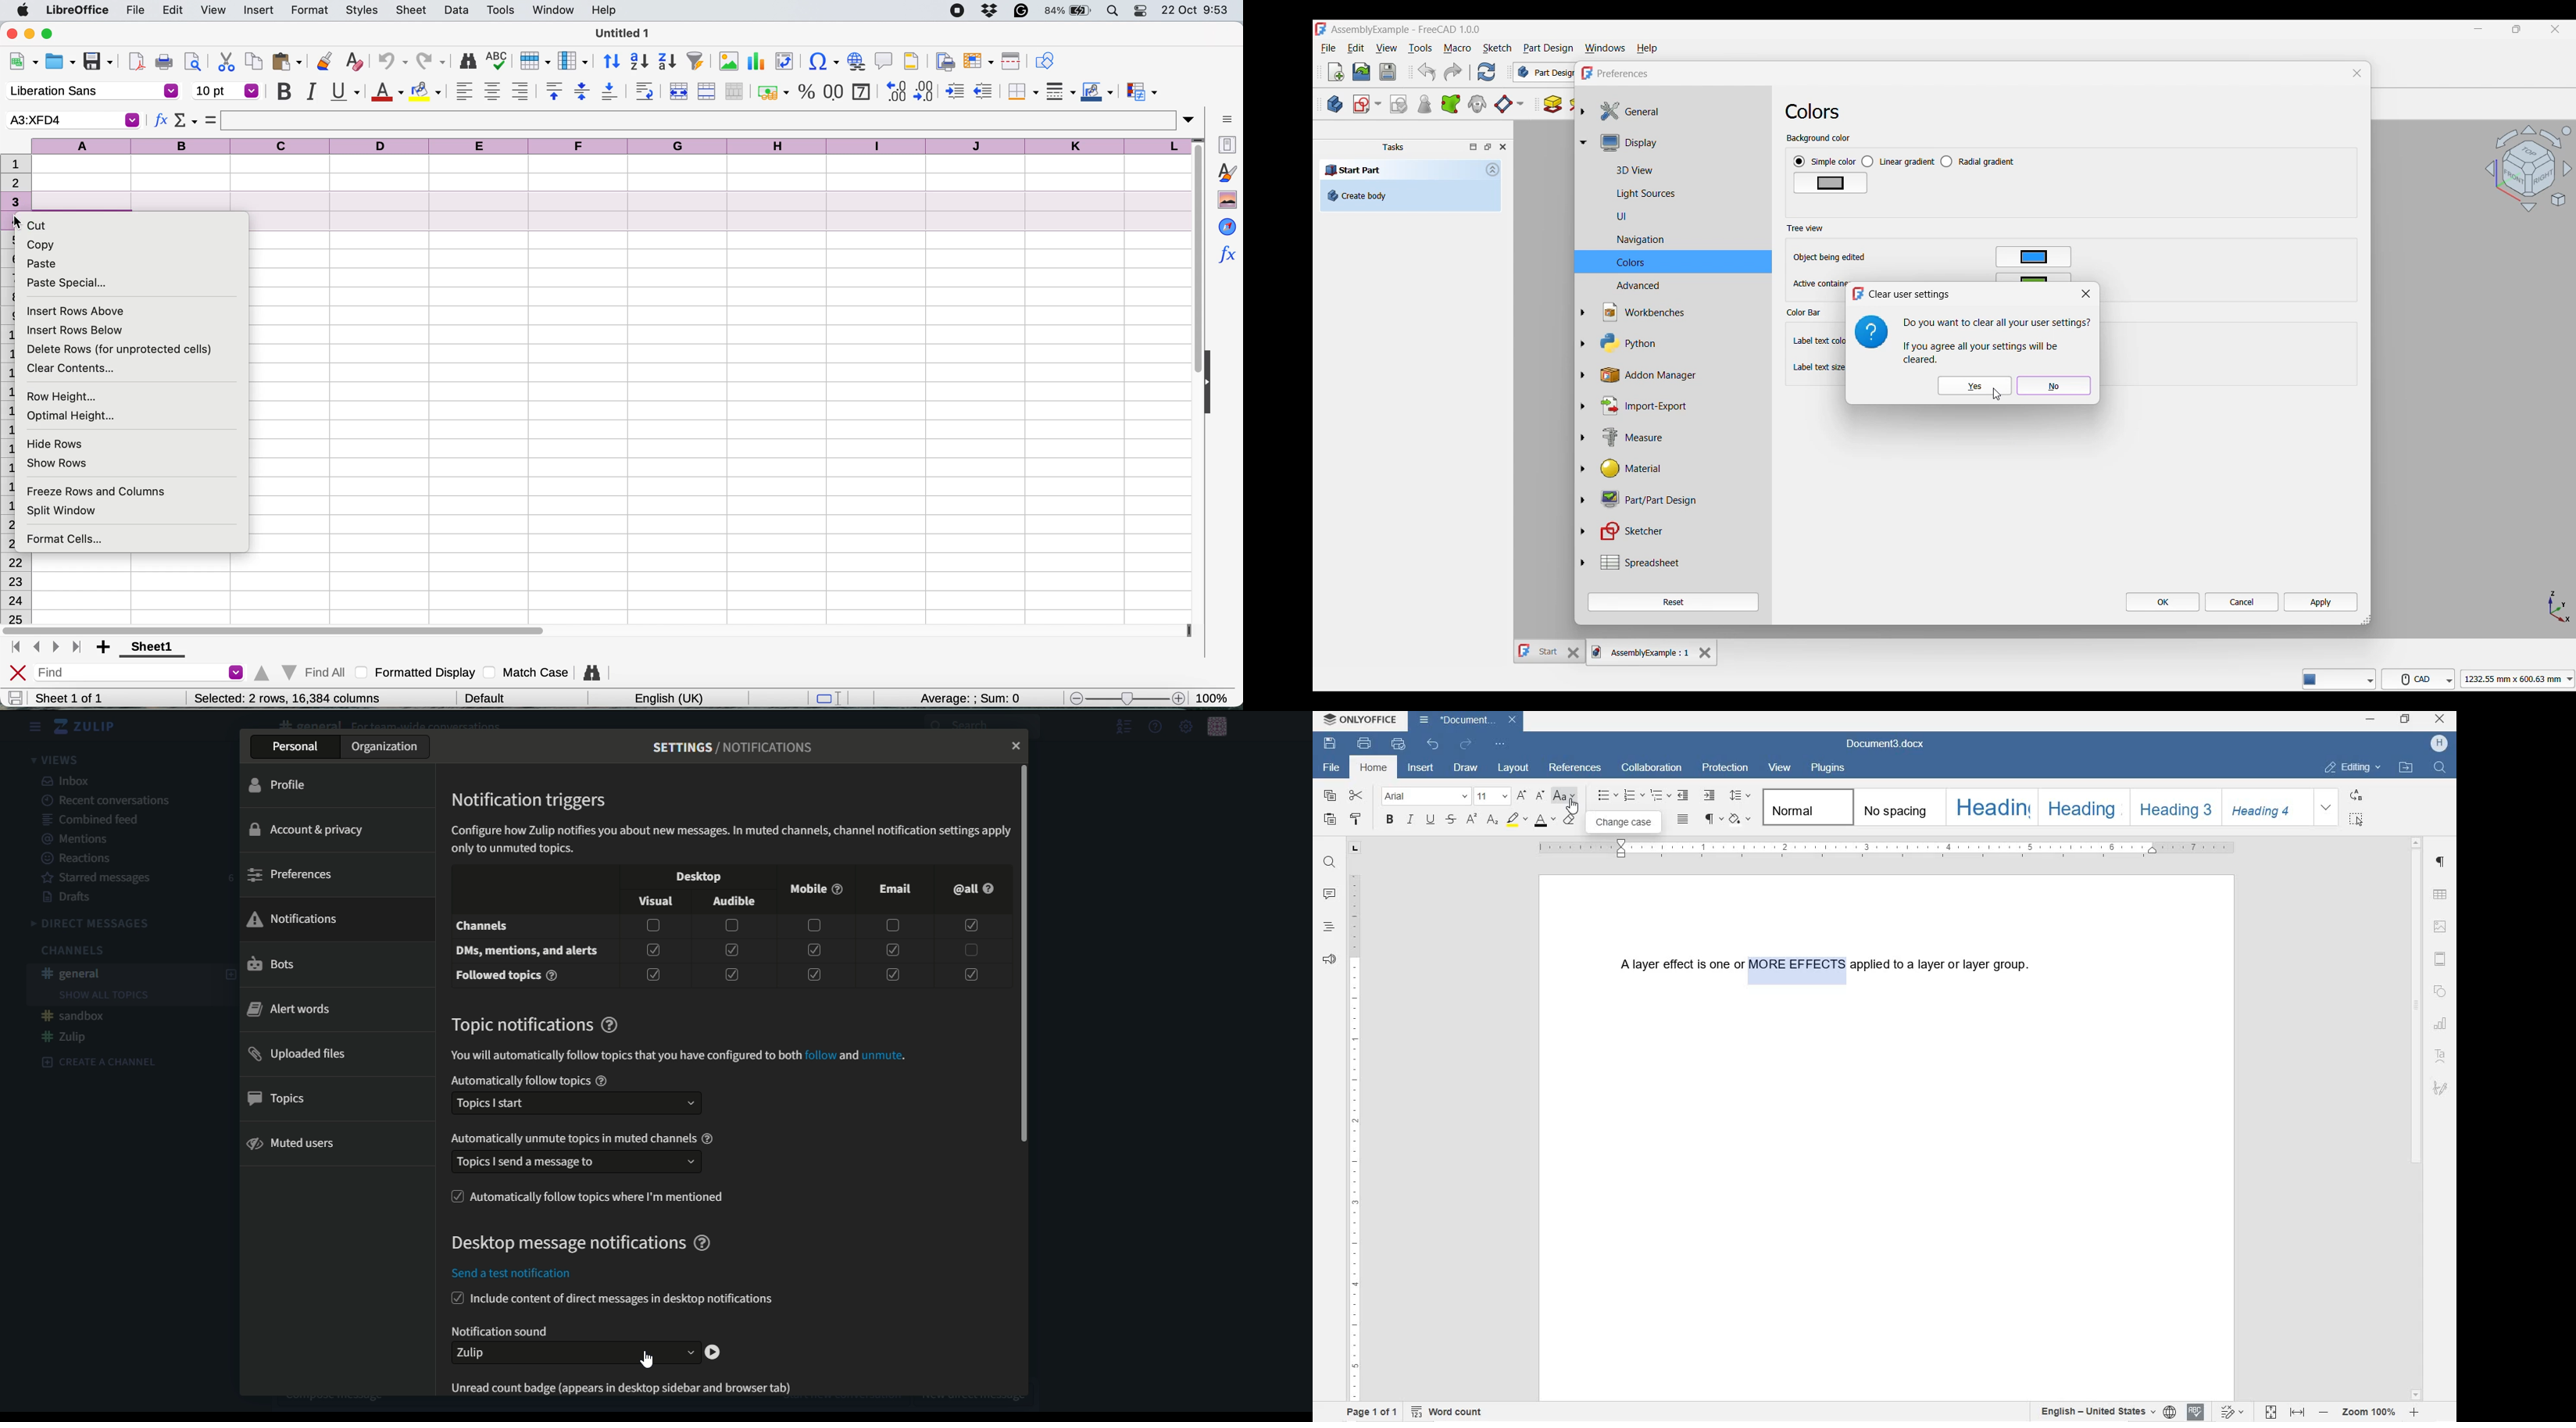 This screenshot has width=2576, height=1428. What do you see at coordinates (1422, 770) in the screenshot?
I see `INSERT` at bounding box center [1422, 770].